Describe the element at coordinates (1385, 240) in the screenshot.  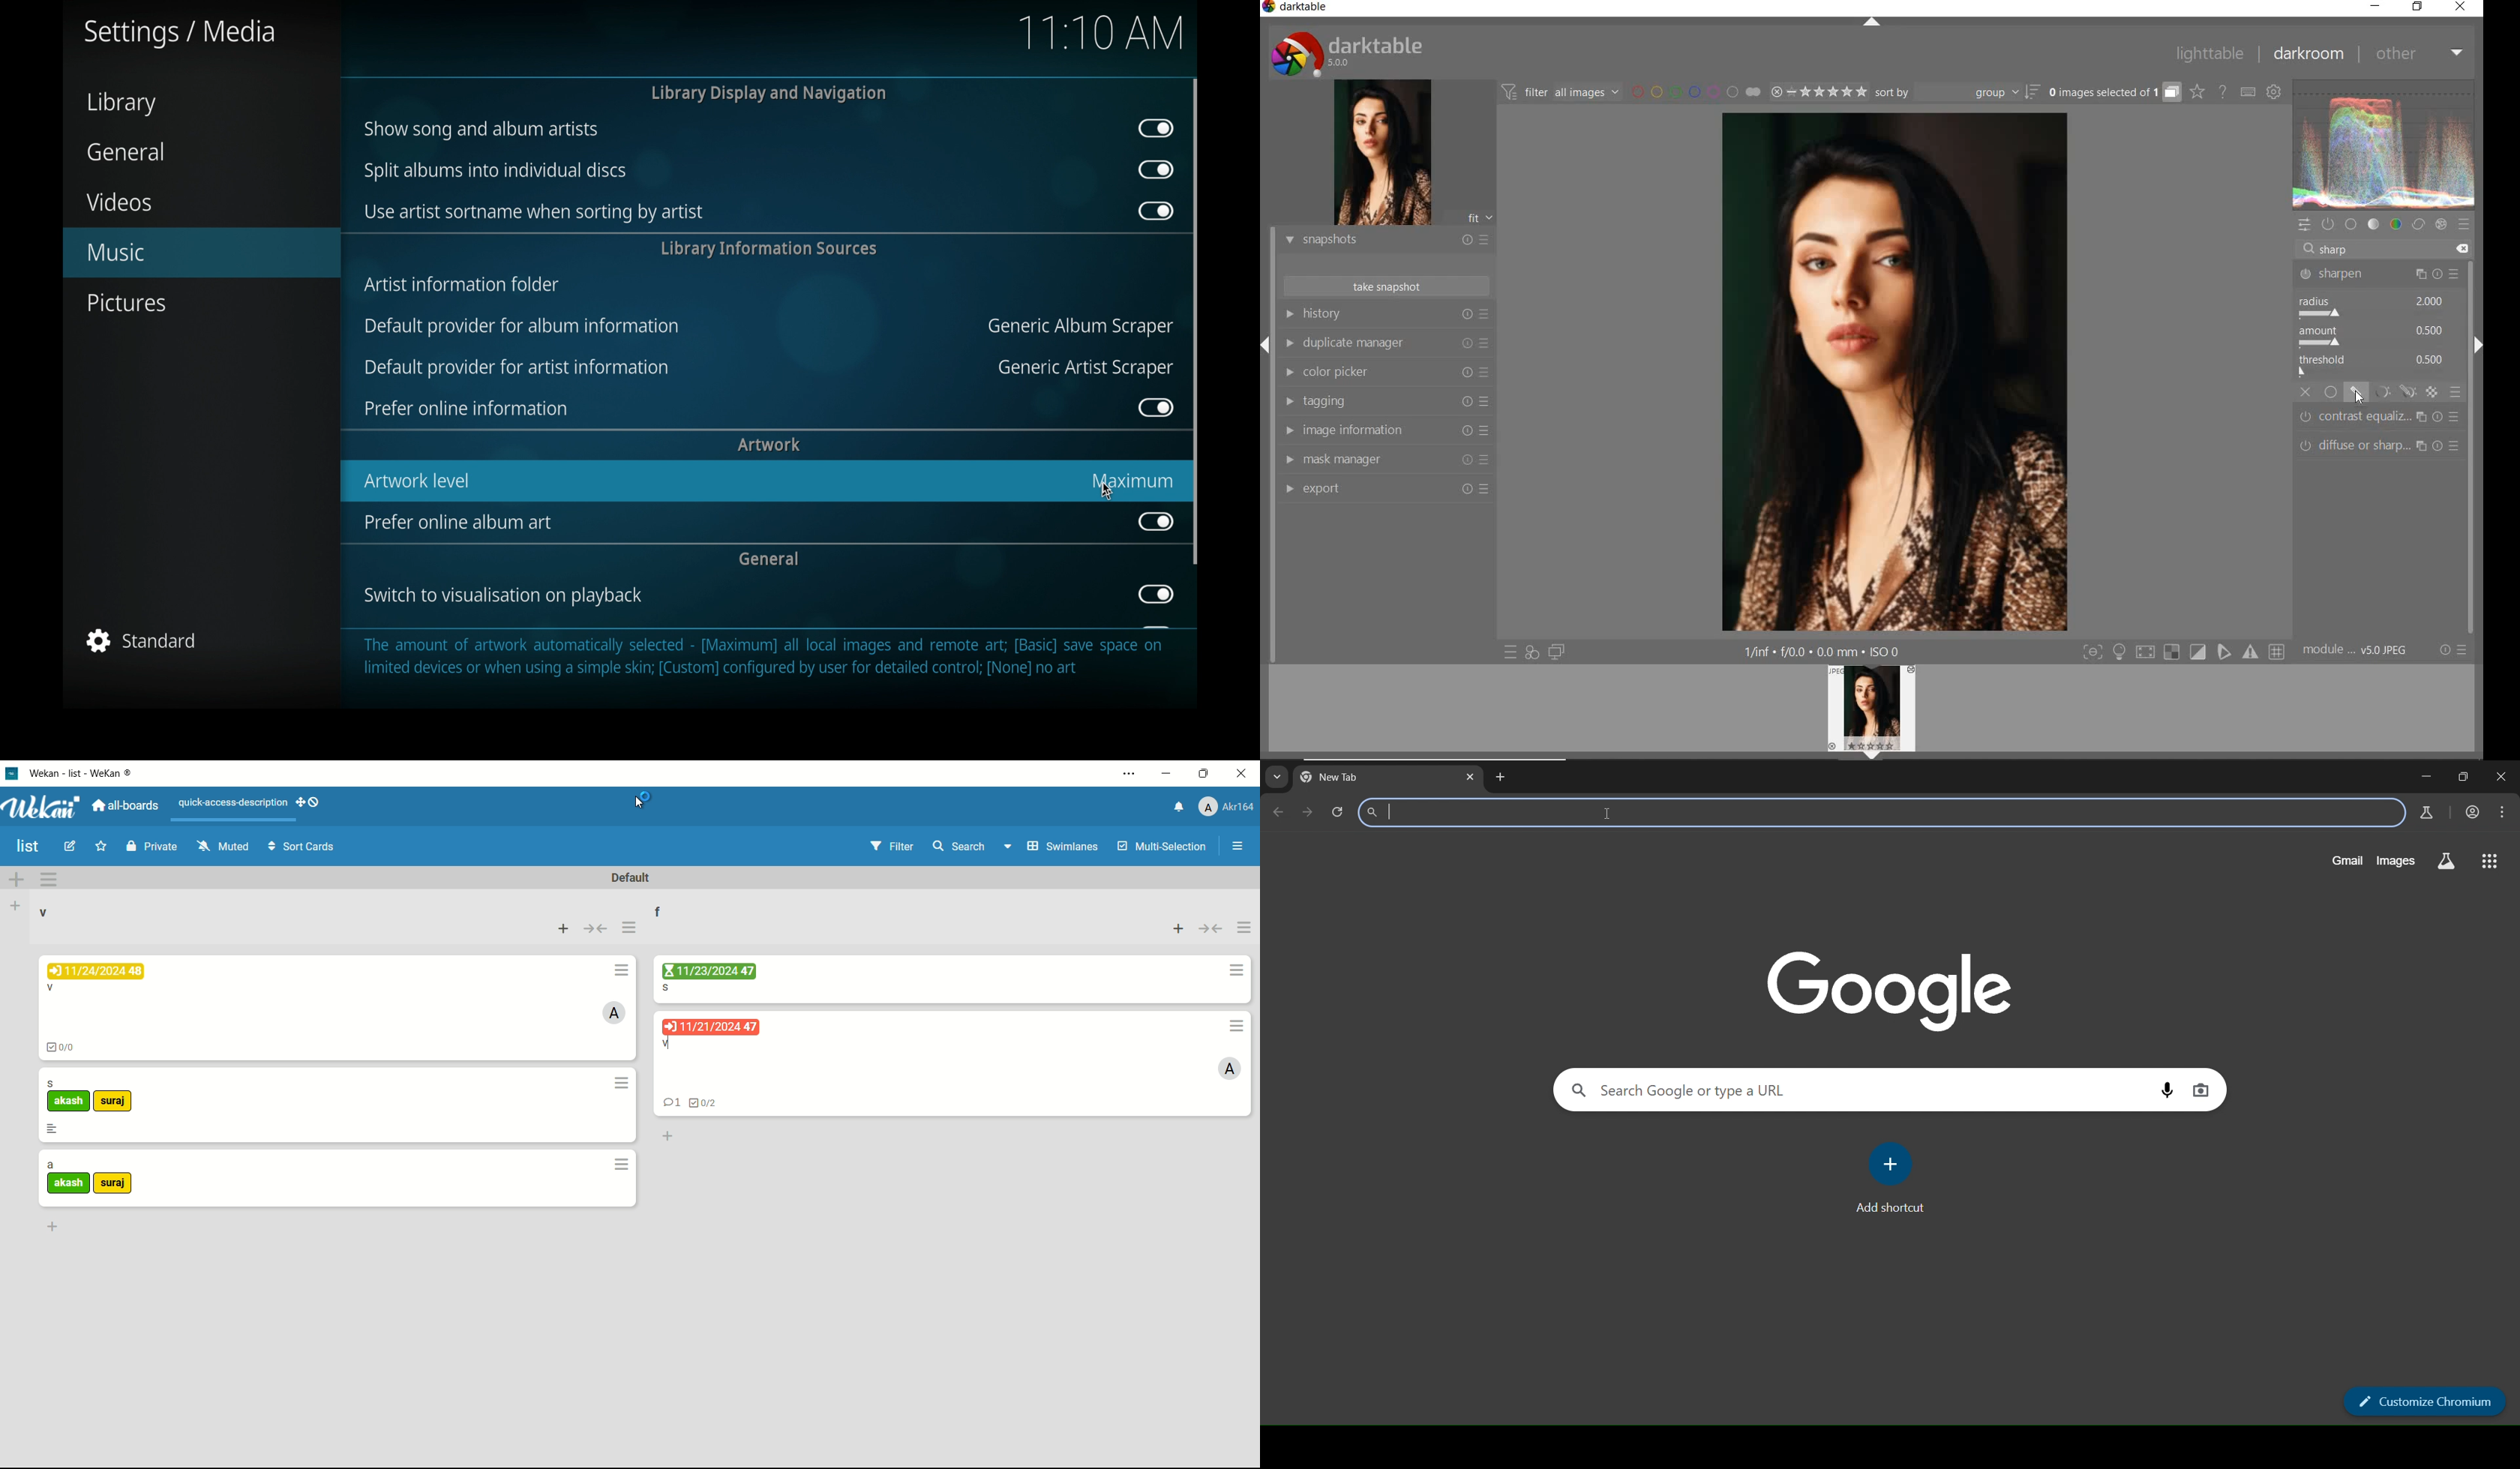
I see `snapshots` at that location.